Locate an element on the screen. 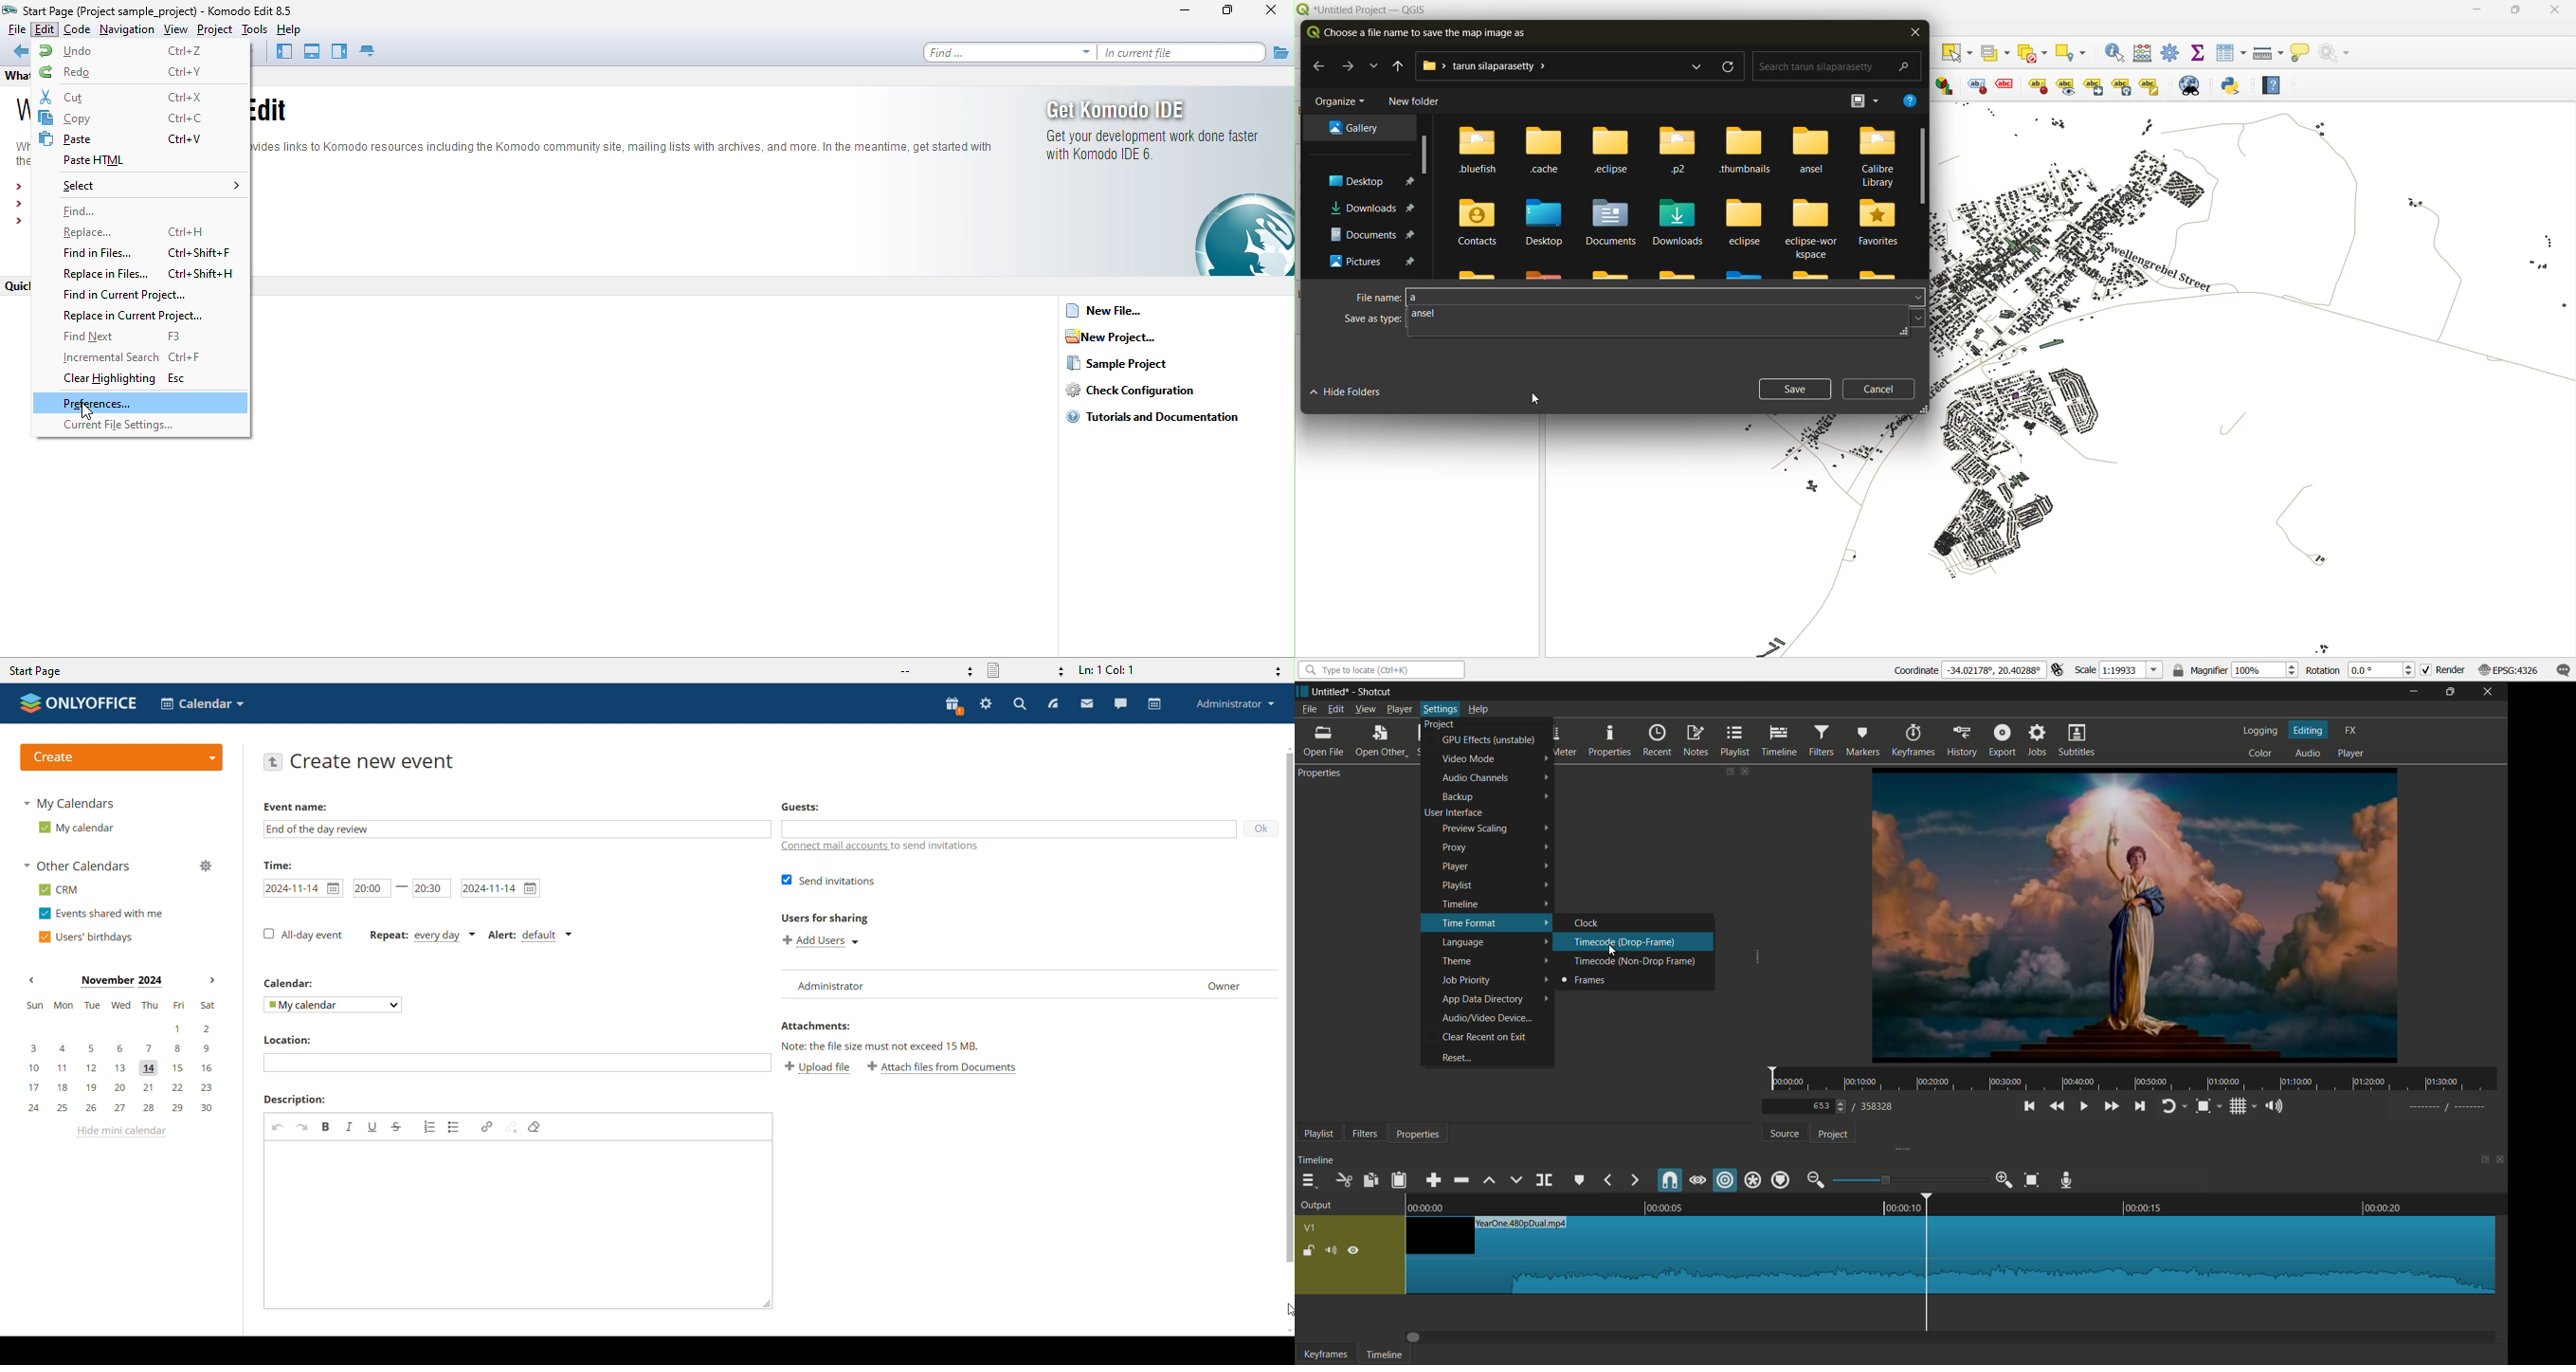 This screenshot has width=2576, height=1372. insert/remove numbered list is located at coordinates (430, 1127).